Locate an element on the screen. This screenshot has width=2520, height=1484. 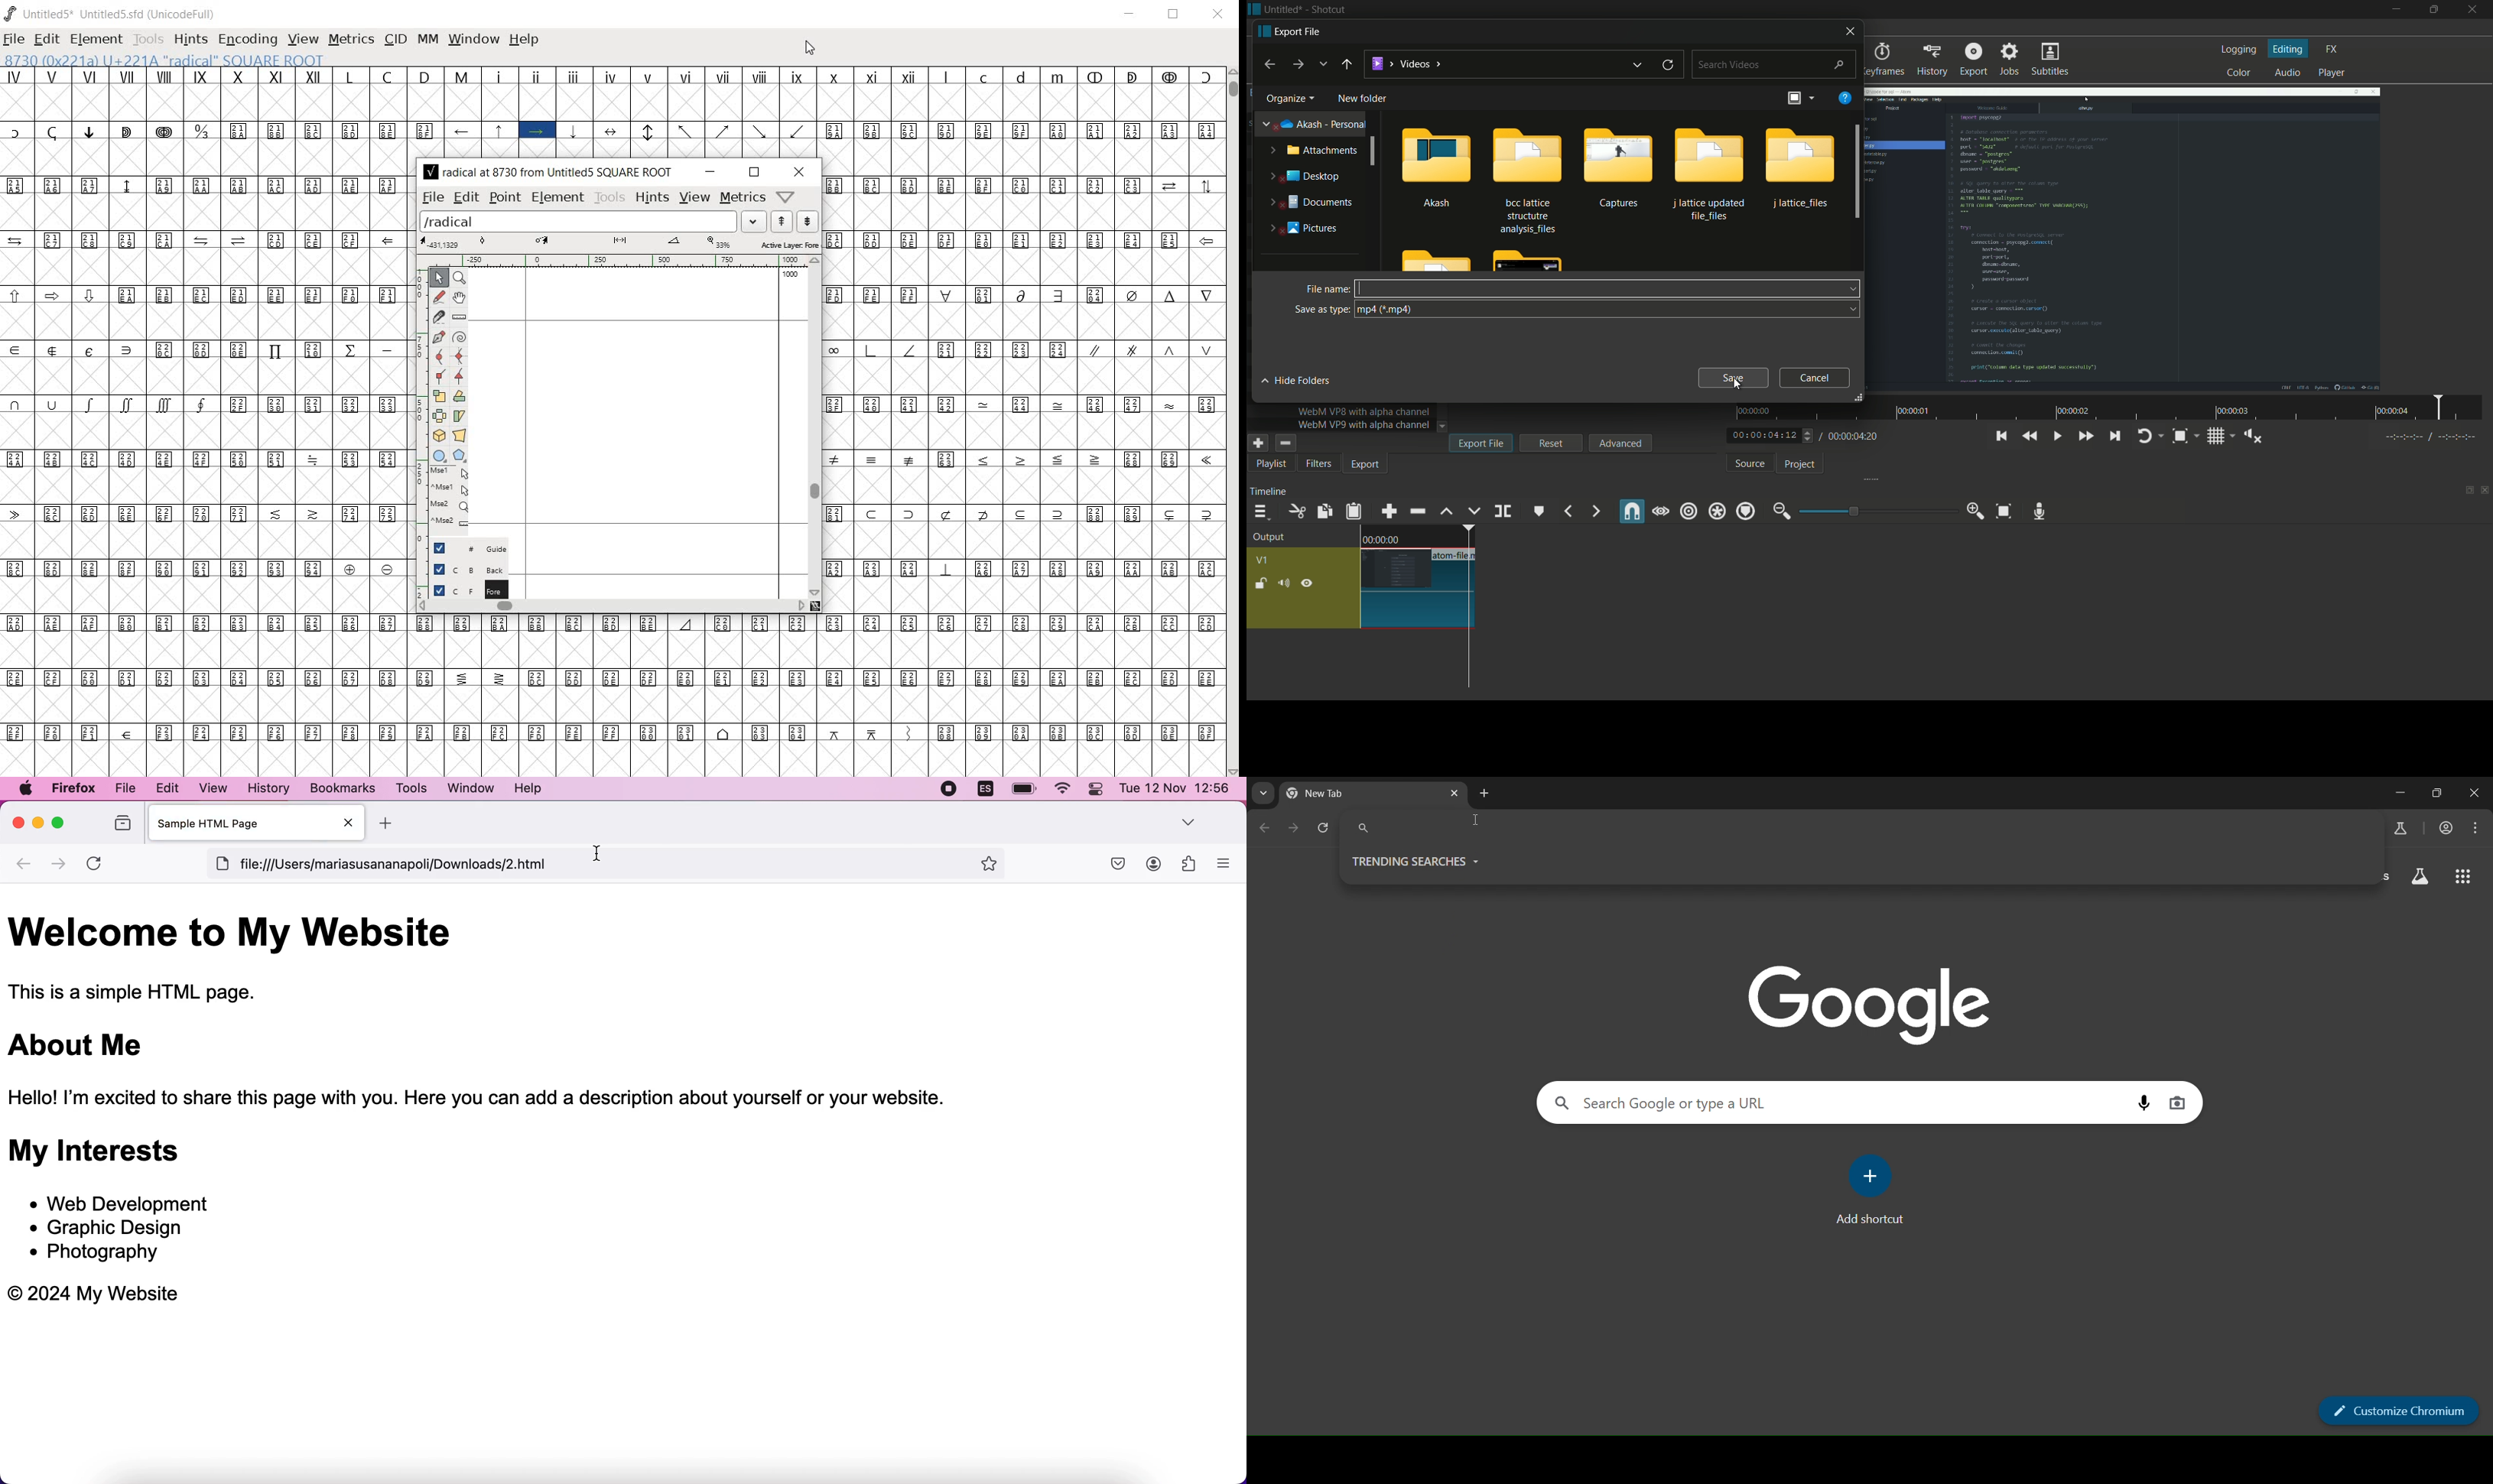
point is located at coordinates (506, 196).